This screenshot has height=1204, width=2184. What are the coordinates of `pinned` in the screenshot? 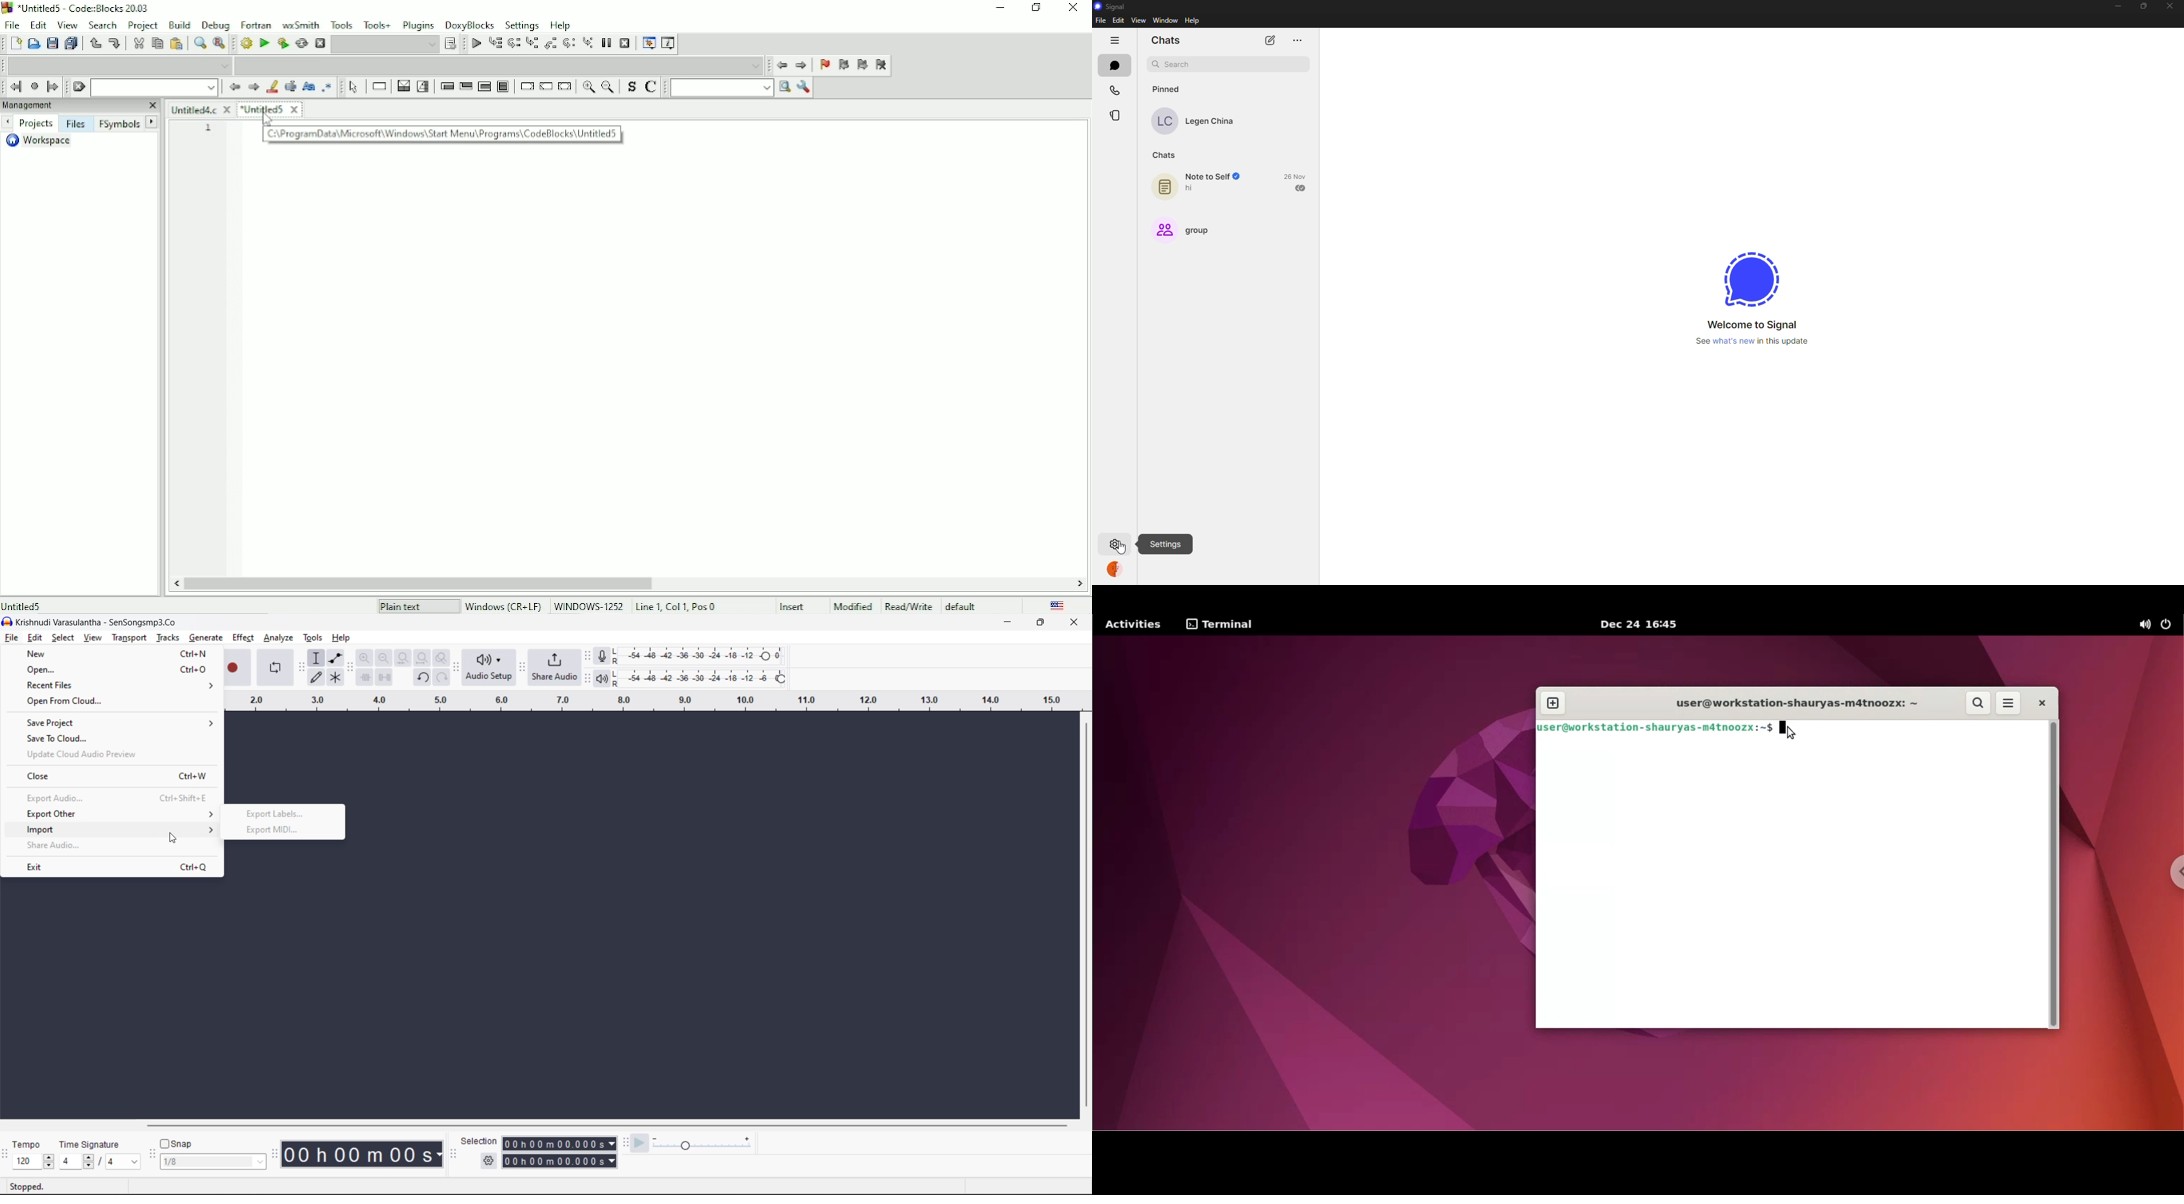 It's located at (1167, 89).